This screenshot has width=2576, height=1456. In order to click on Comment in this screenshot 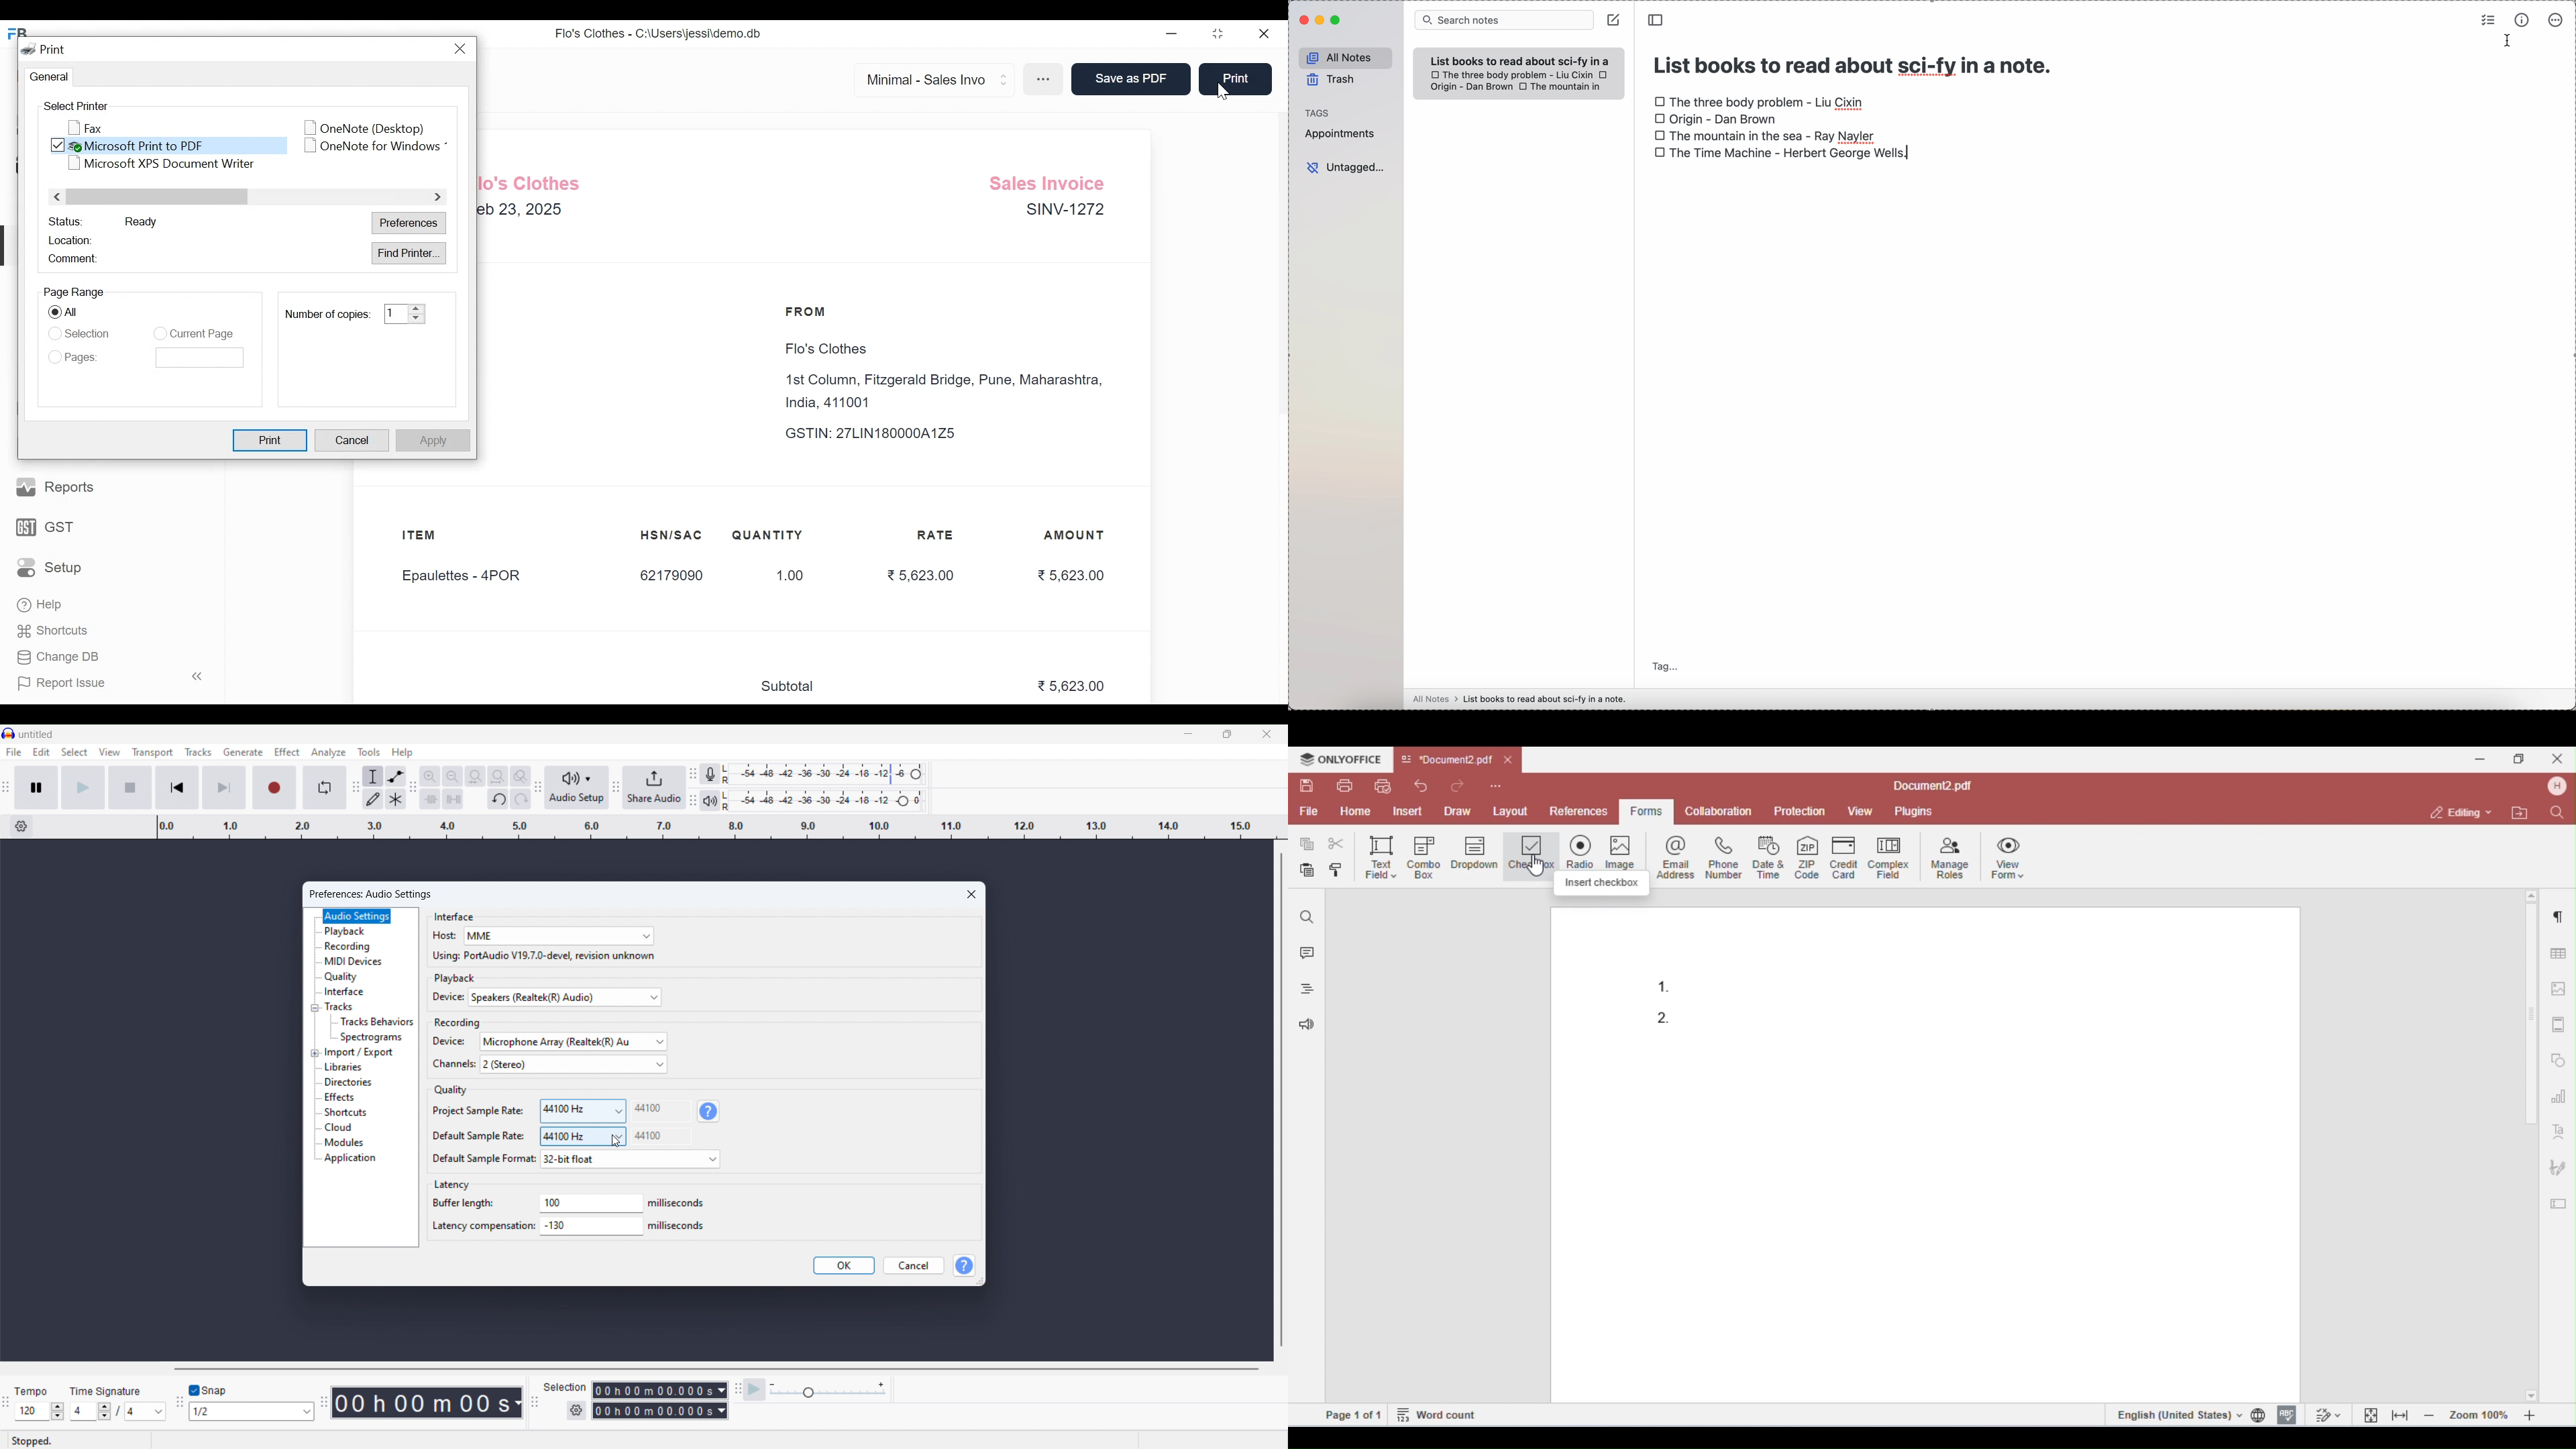, I will do `click(74, 259)`.